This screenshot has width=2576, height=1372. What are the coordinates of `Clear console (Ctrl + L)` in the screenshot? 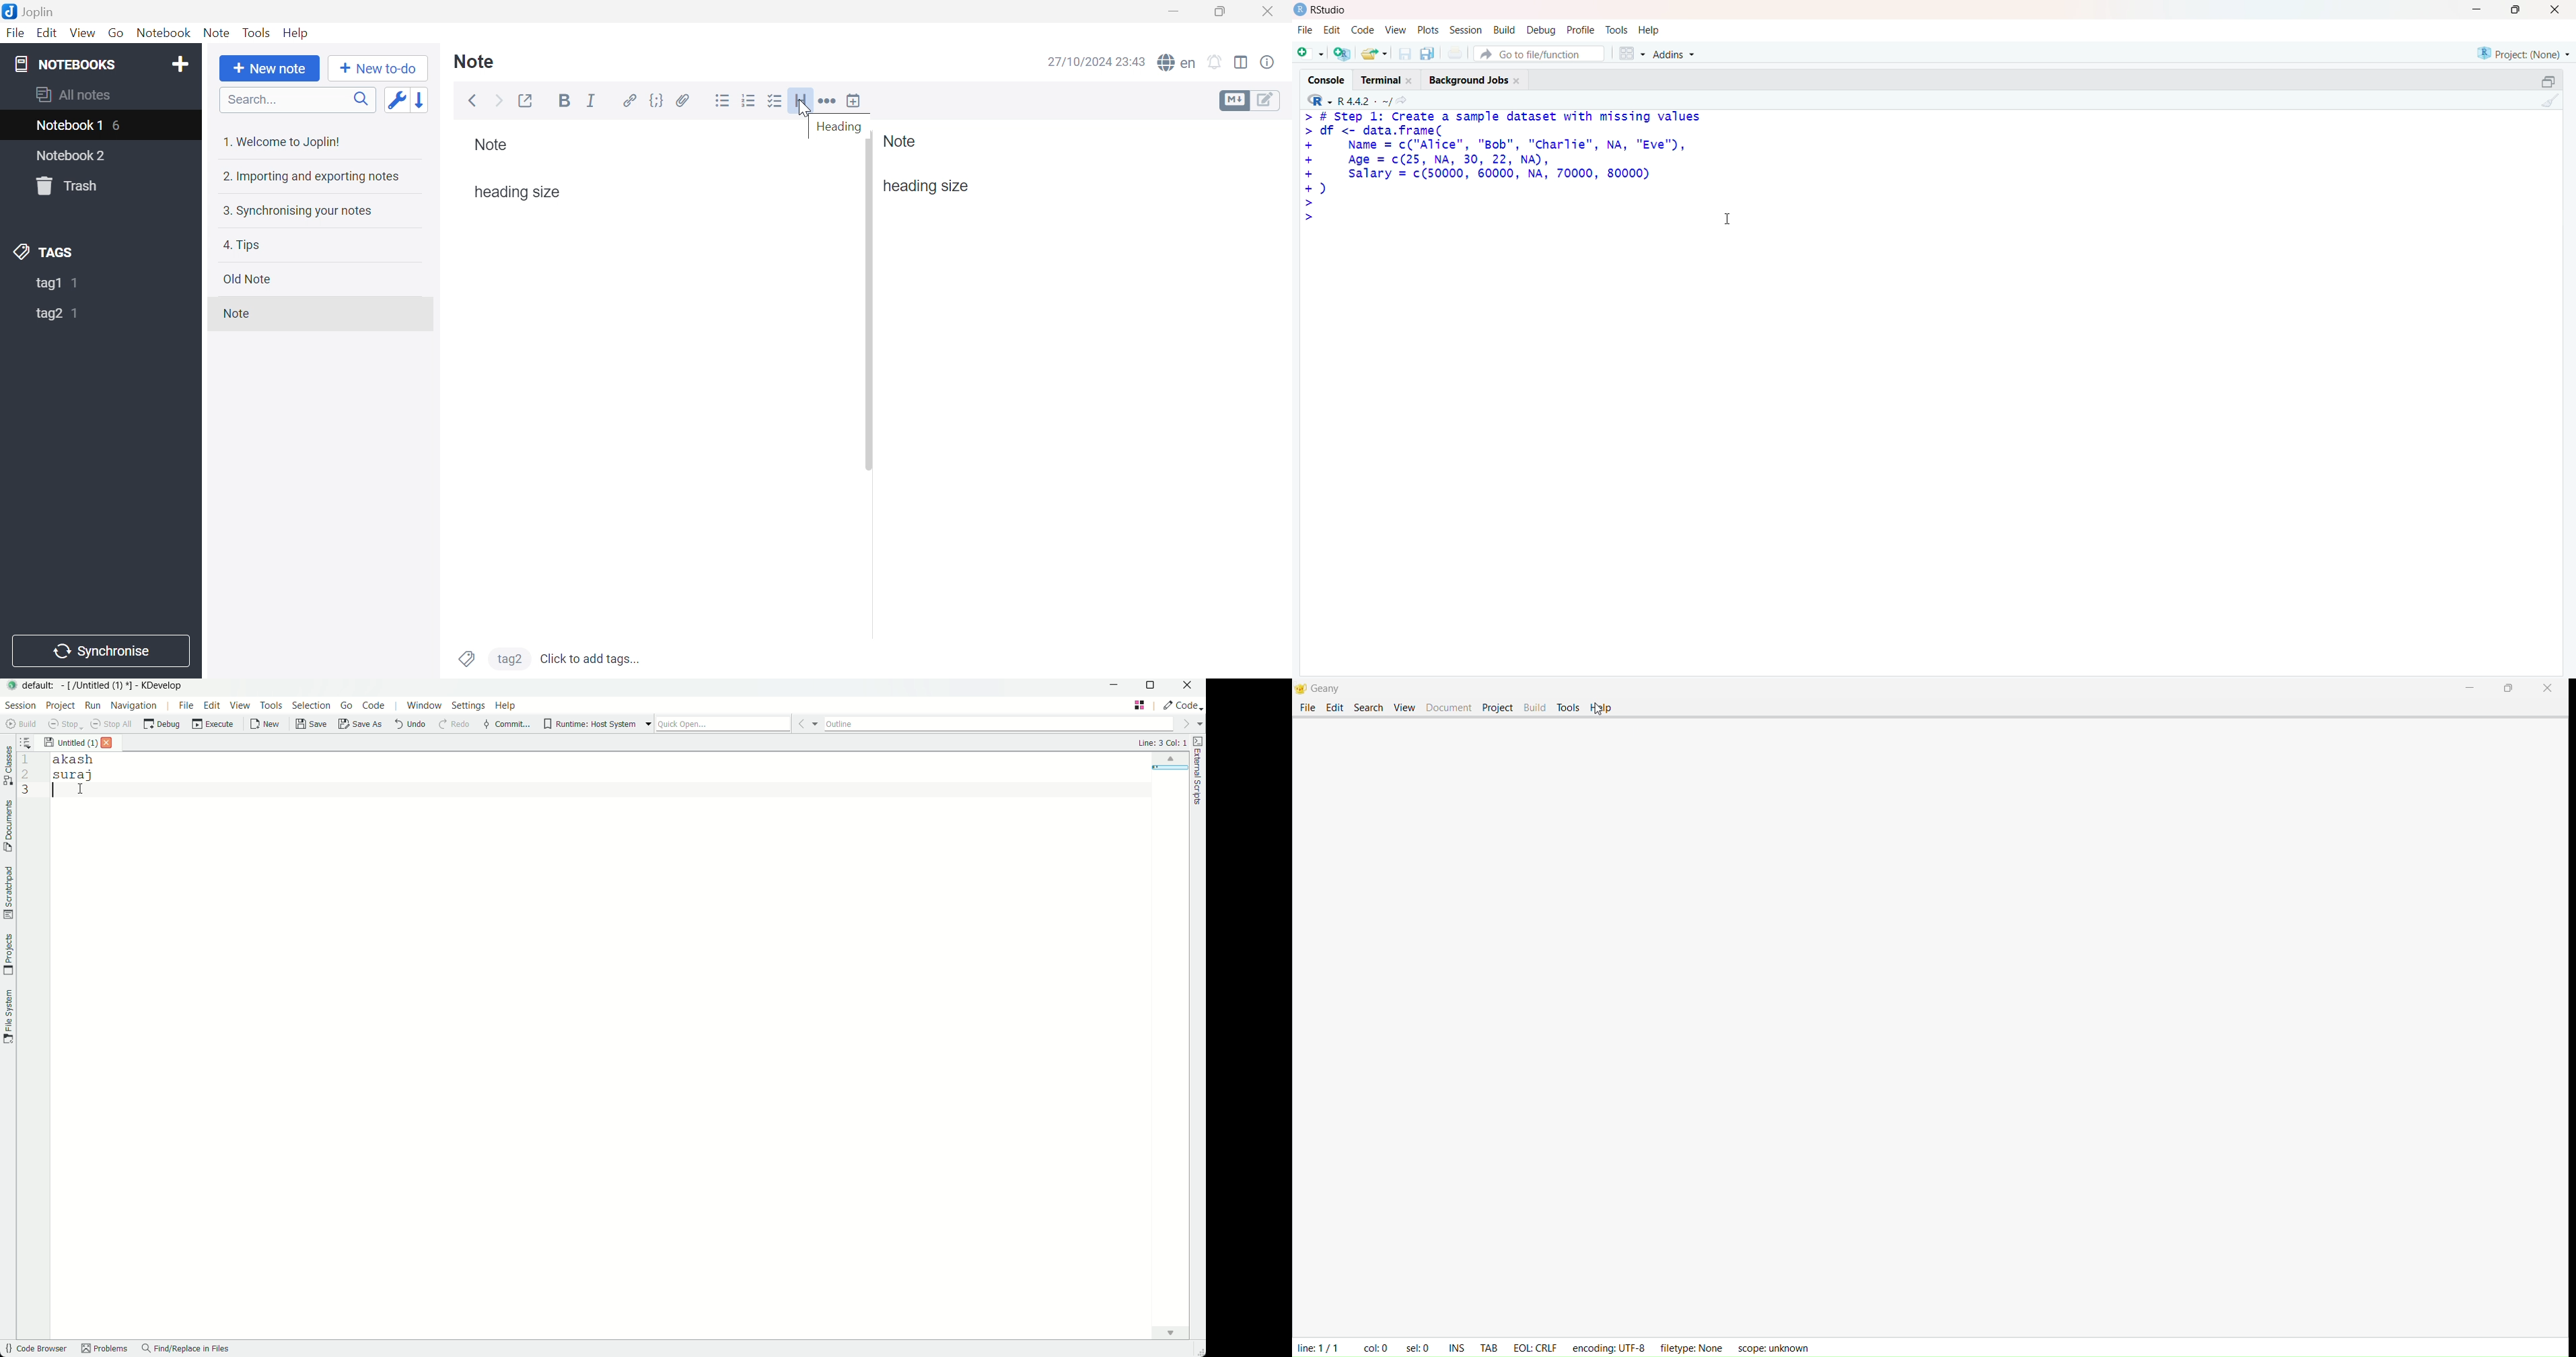 It's located at (2550, 102).